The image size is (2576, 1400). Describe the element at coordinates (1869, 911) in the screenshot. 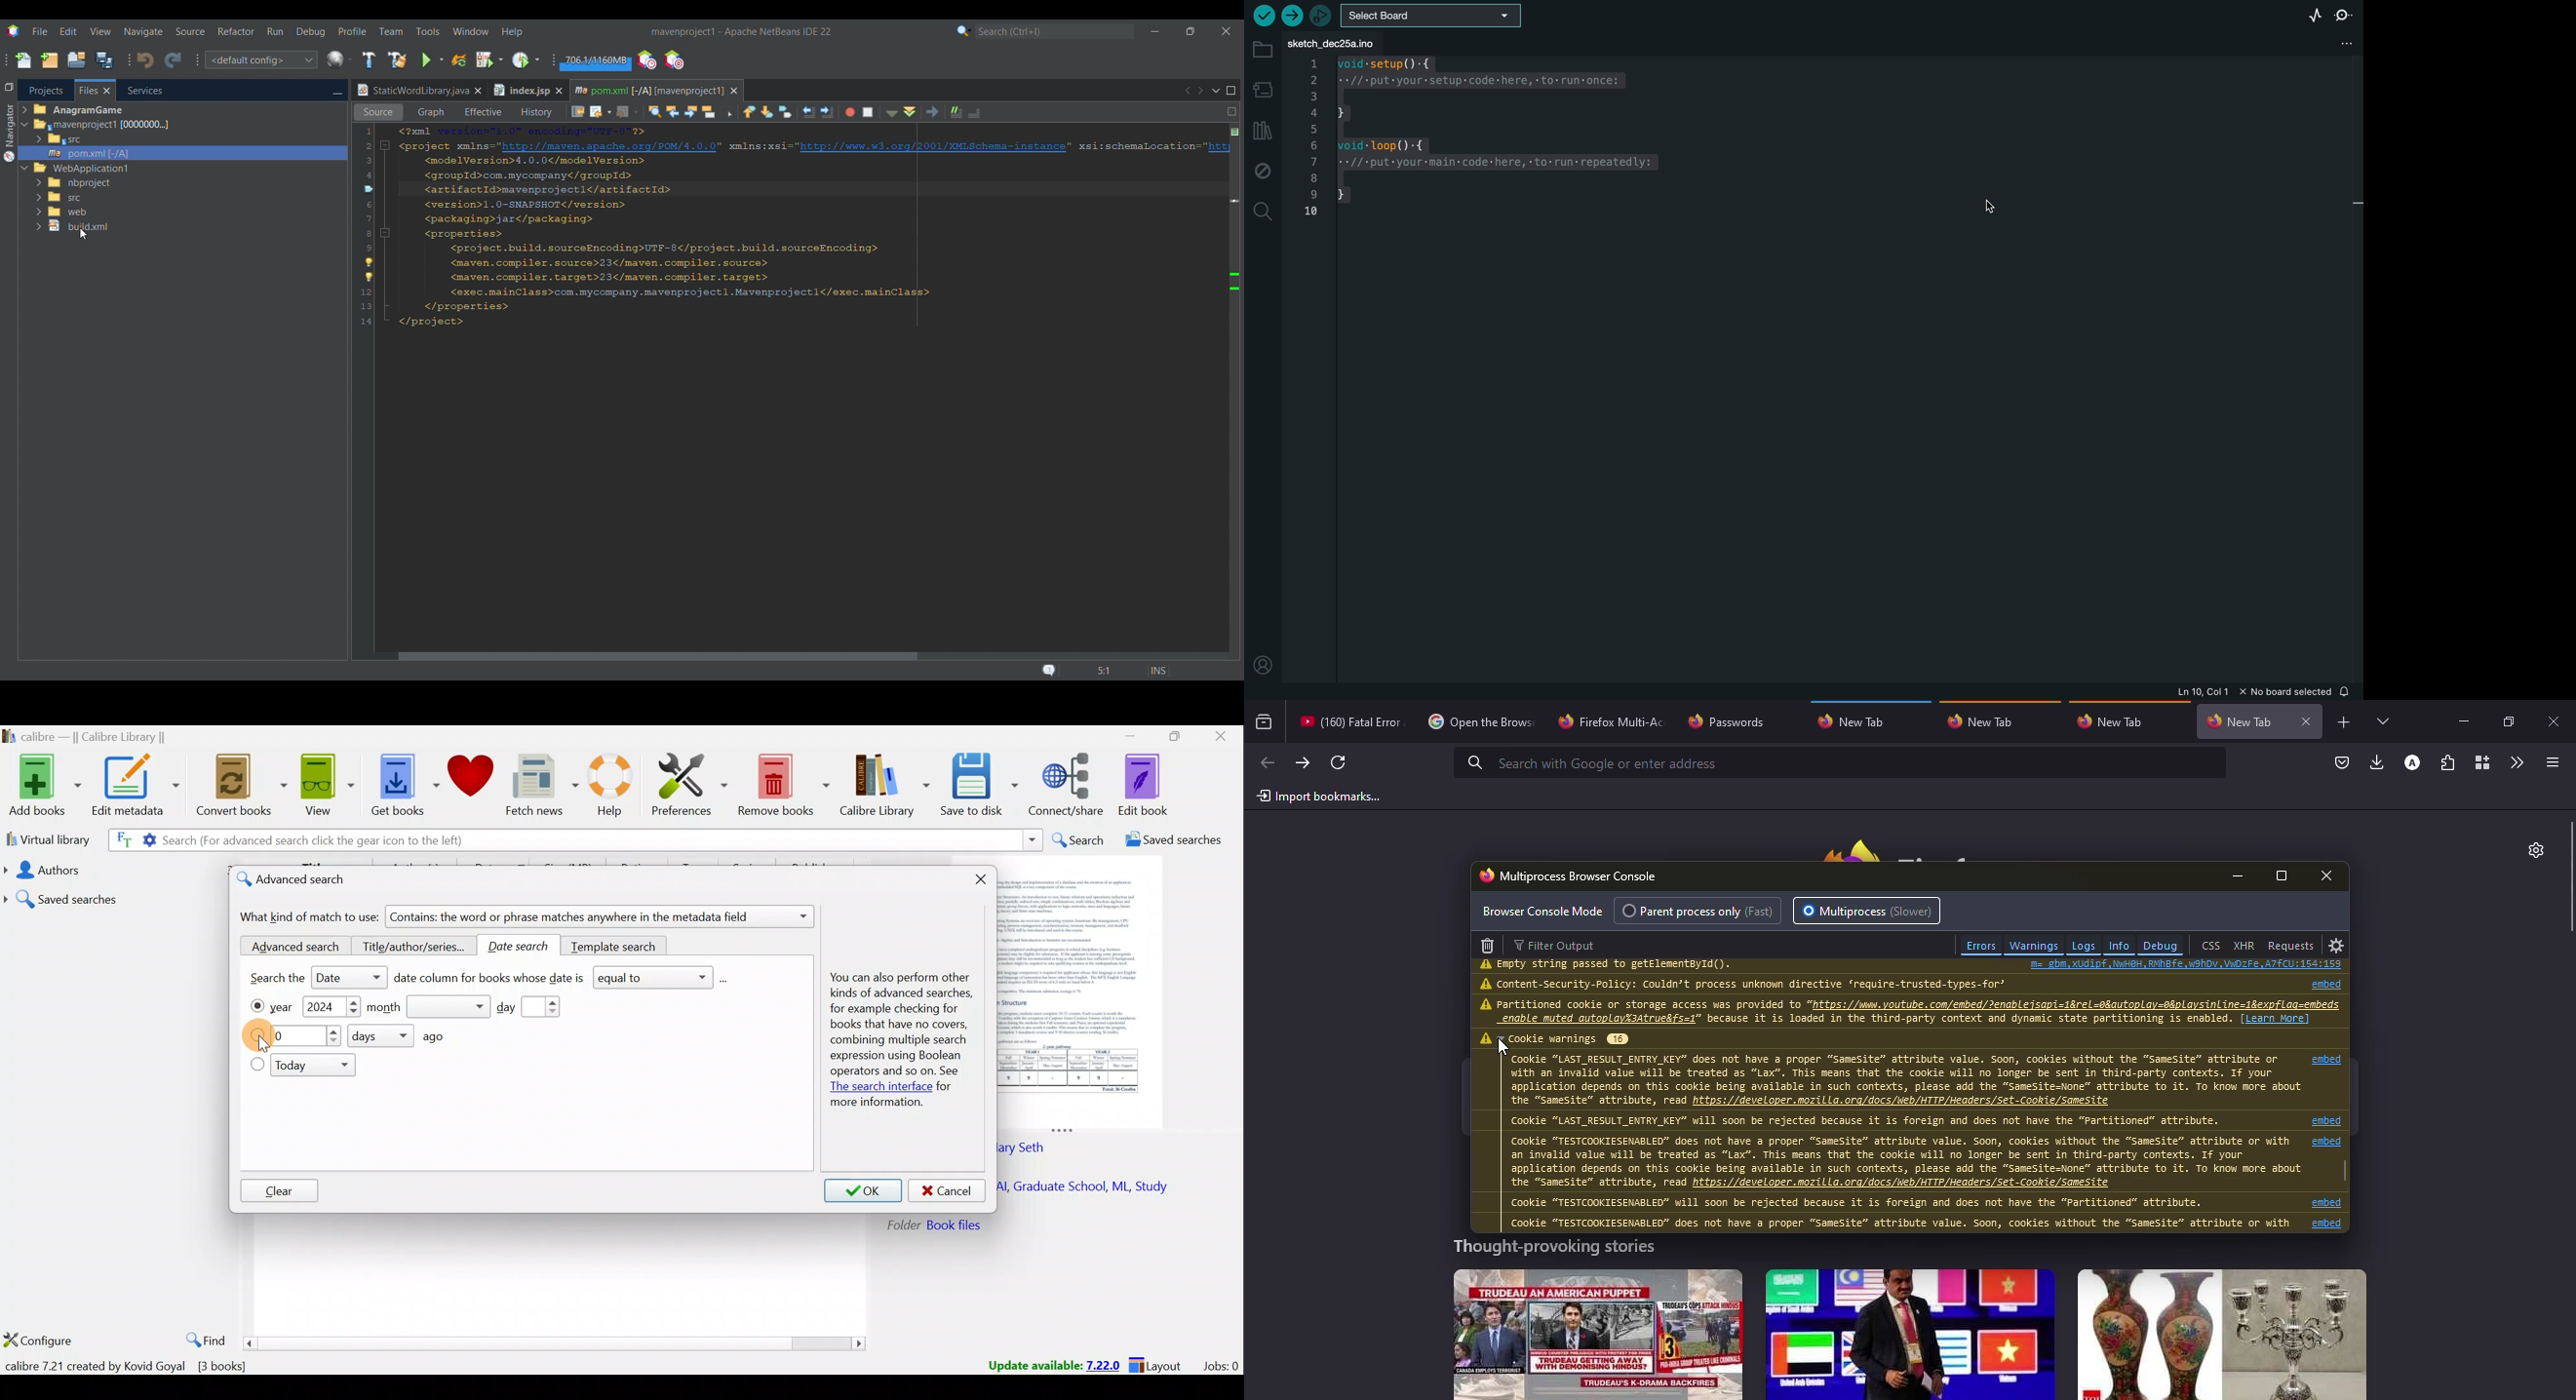

I see `multiprocess` at that location.